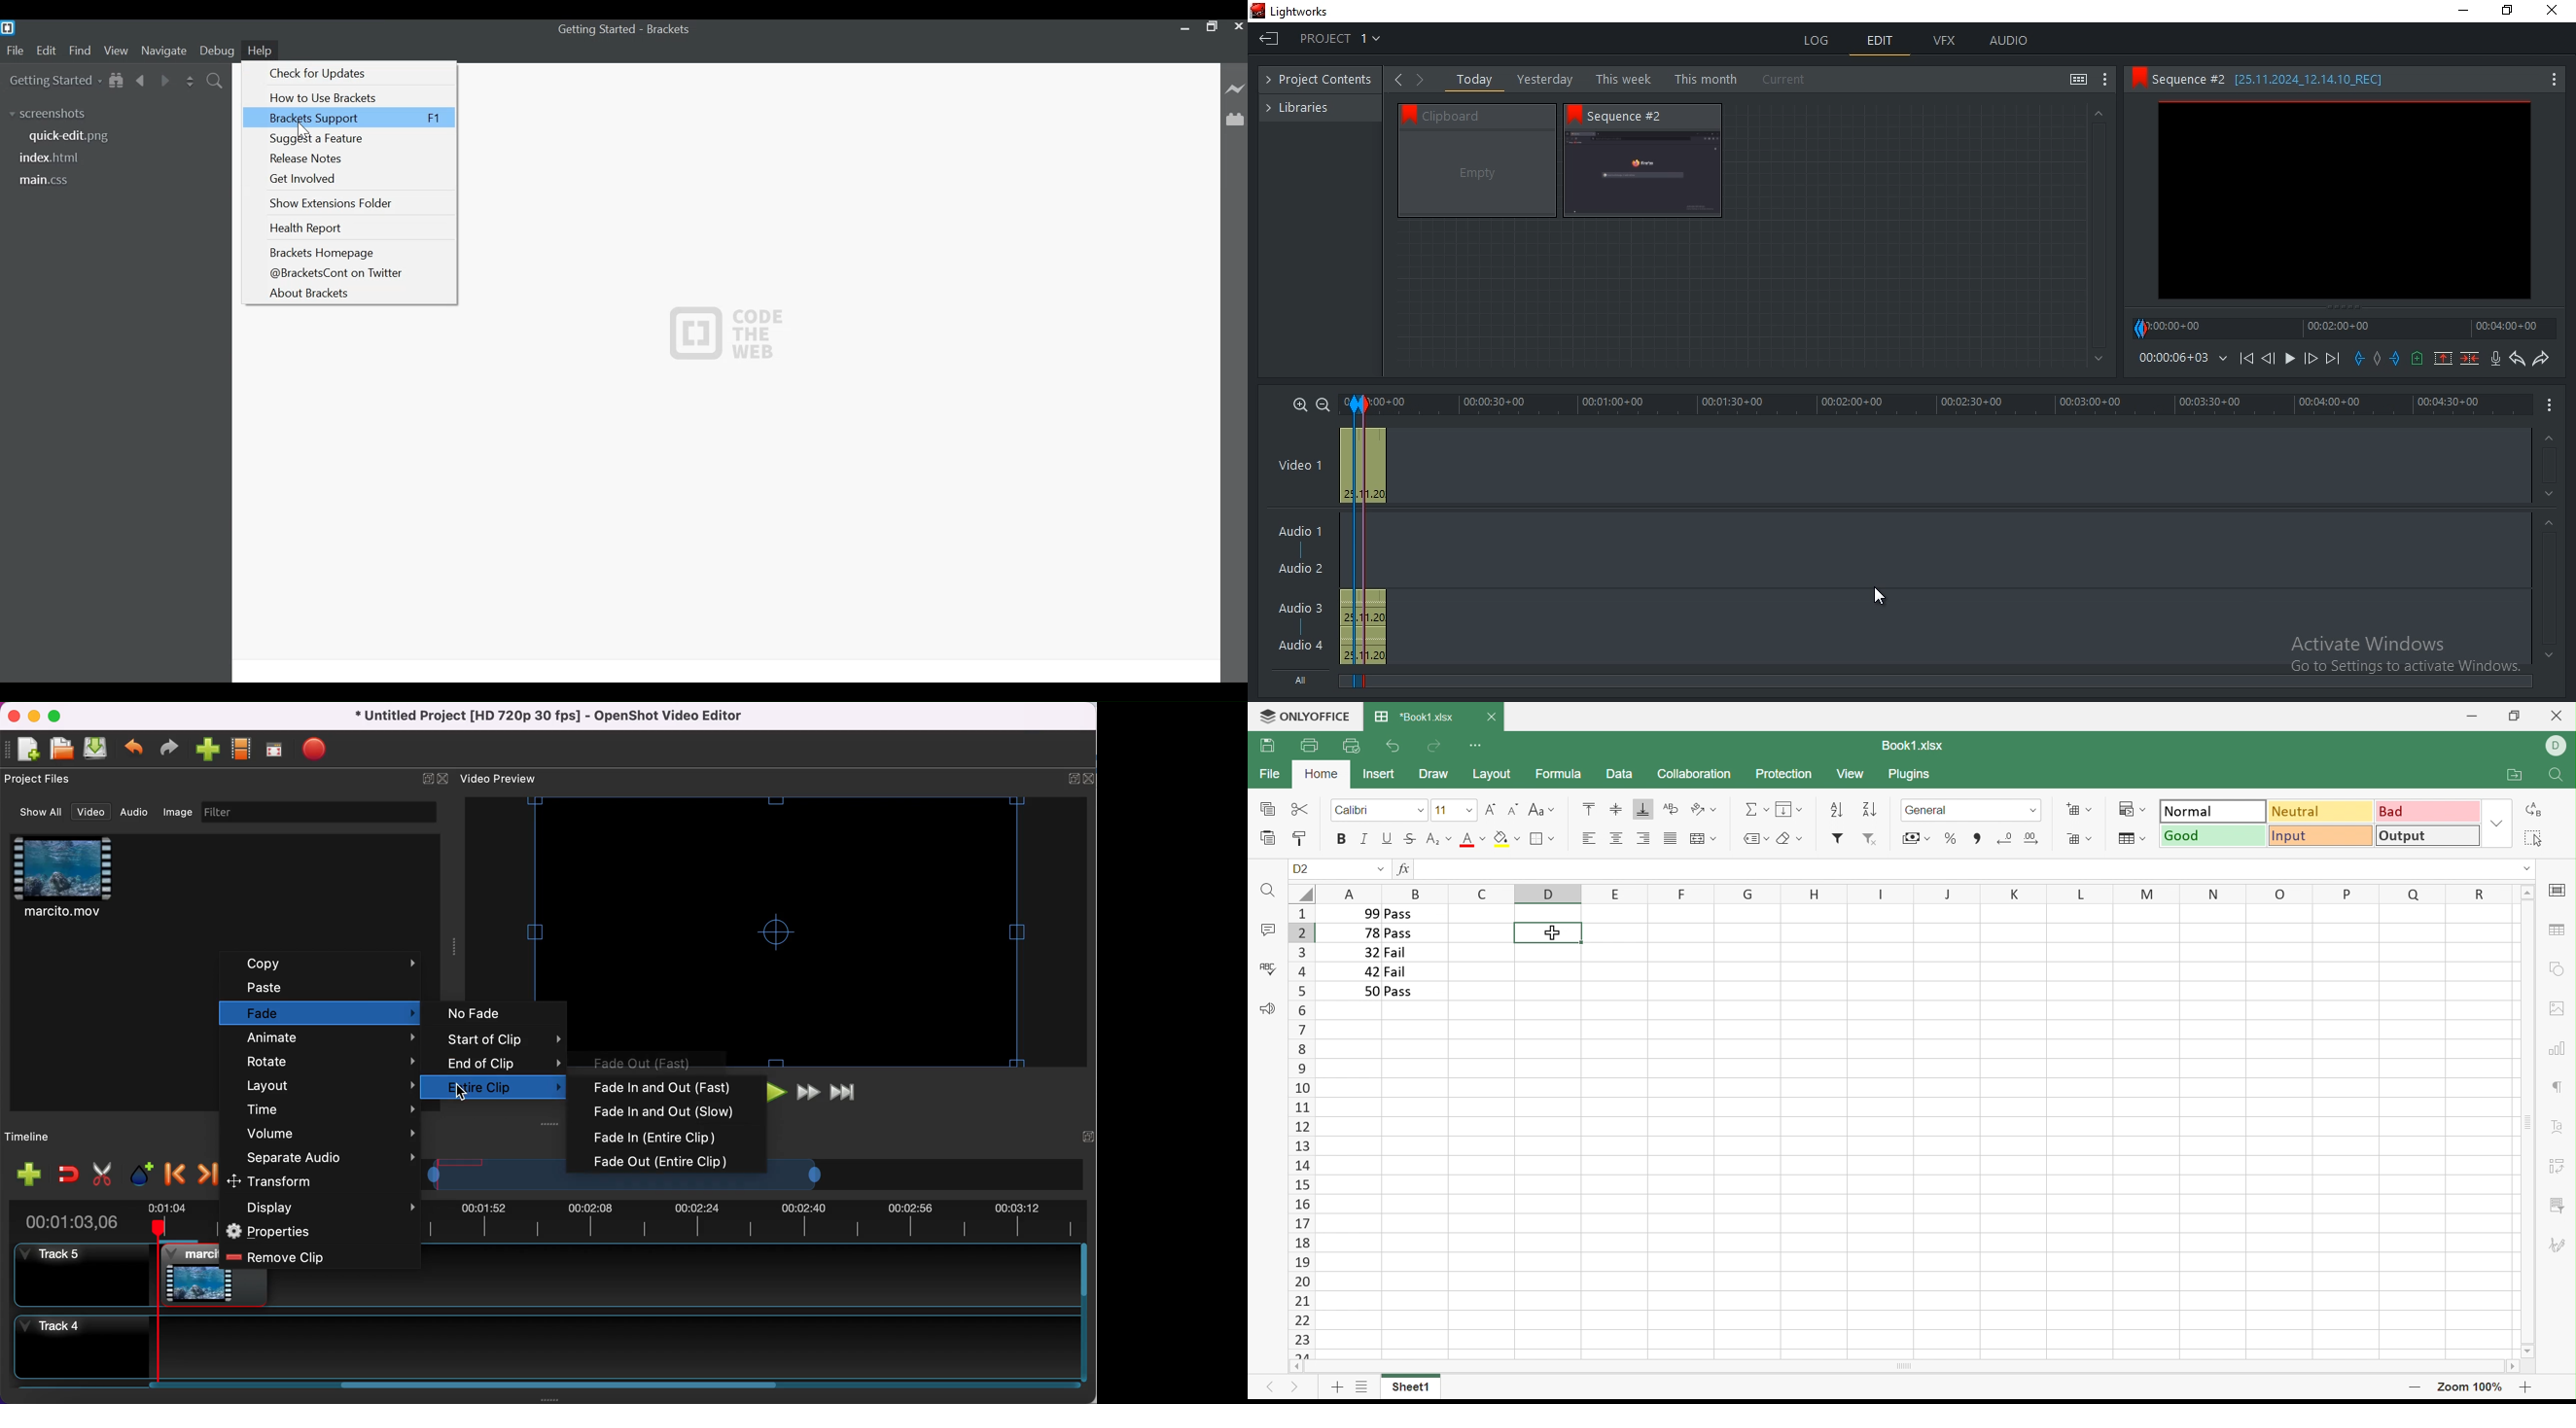 Image resolution: width=2576 pixels, height=1428 pixels. I want to click on Scroll down, so click(2529, 1352).